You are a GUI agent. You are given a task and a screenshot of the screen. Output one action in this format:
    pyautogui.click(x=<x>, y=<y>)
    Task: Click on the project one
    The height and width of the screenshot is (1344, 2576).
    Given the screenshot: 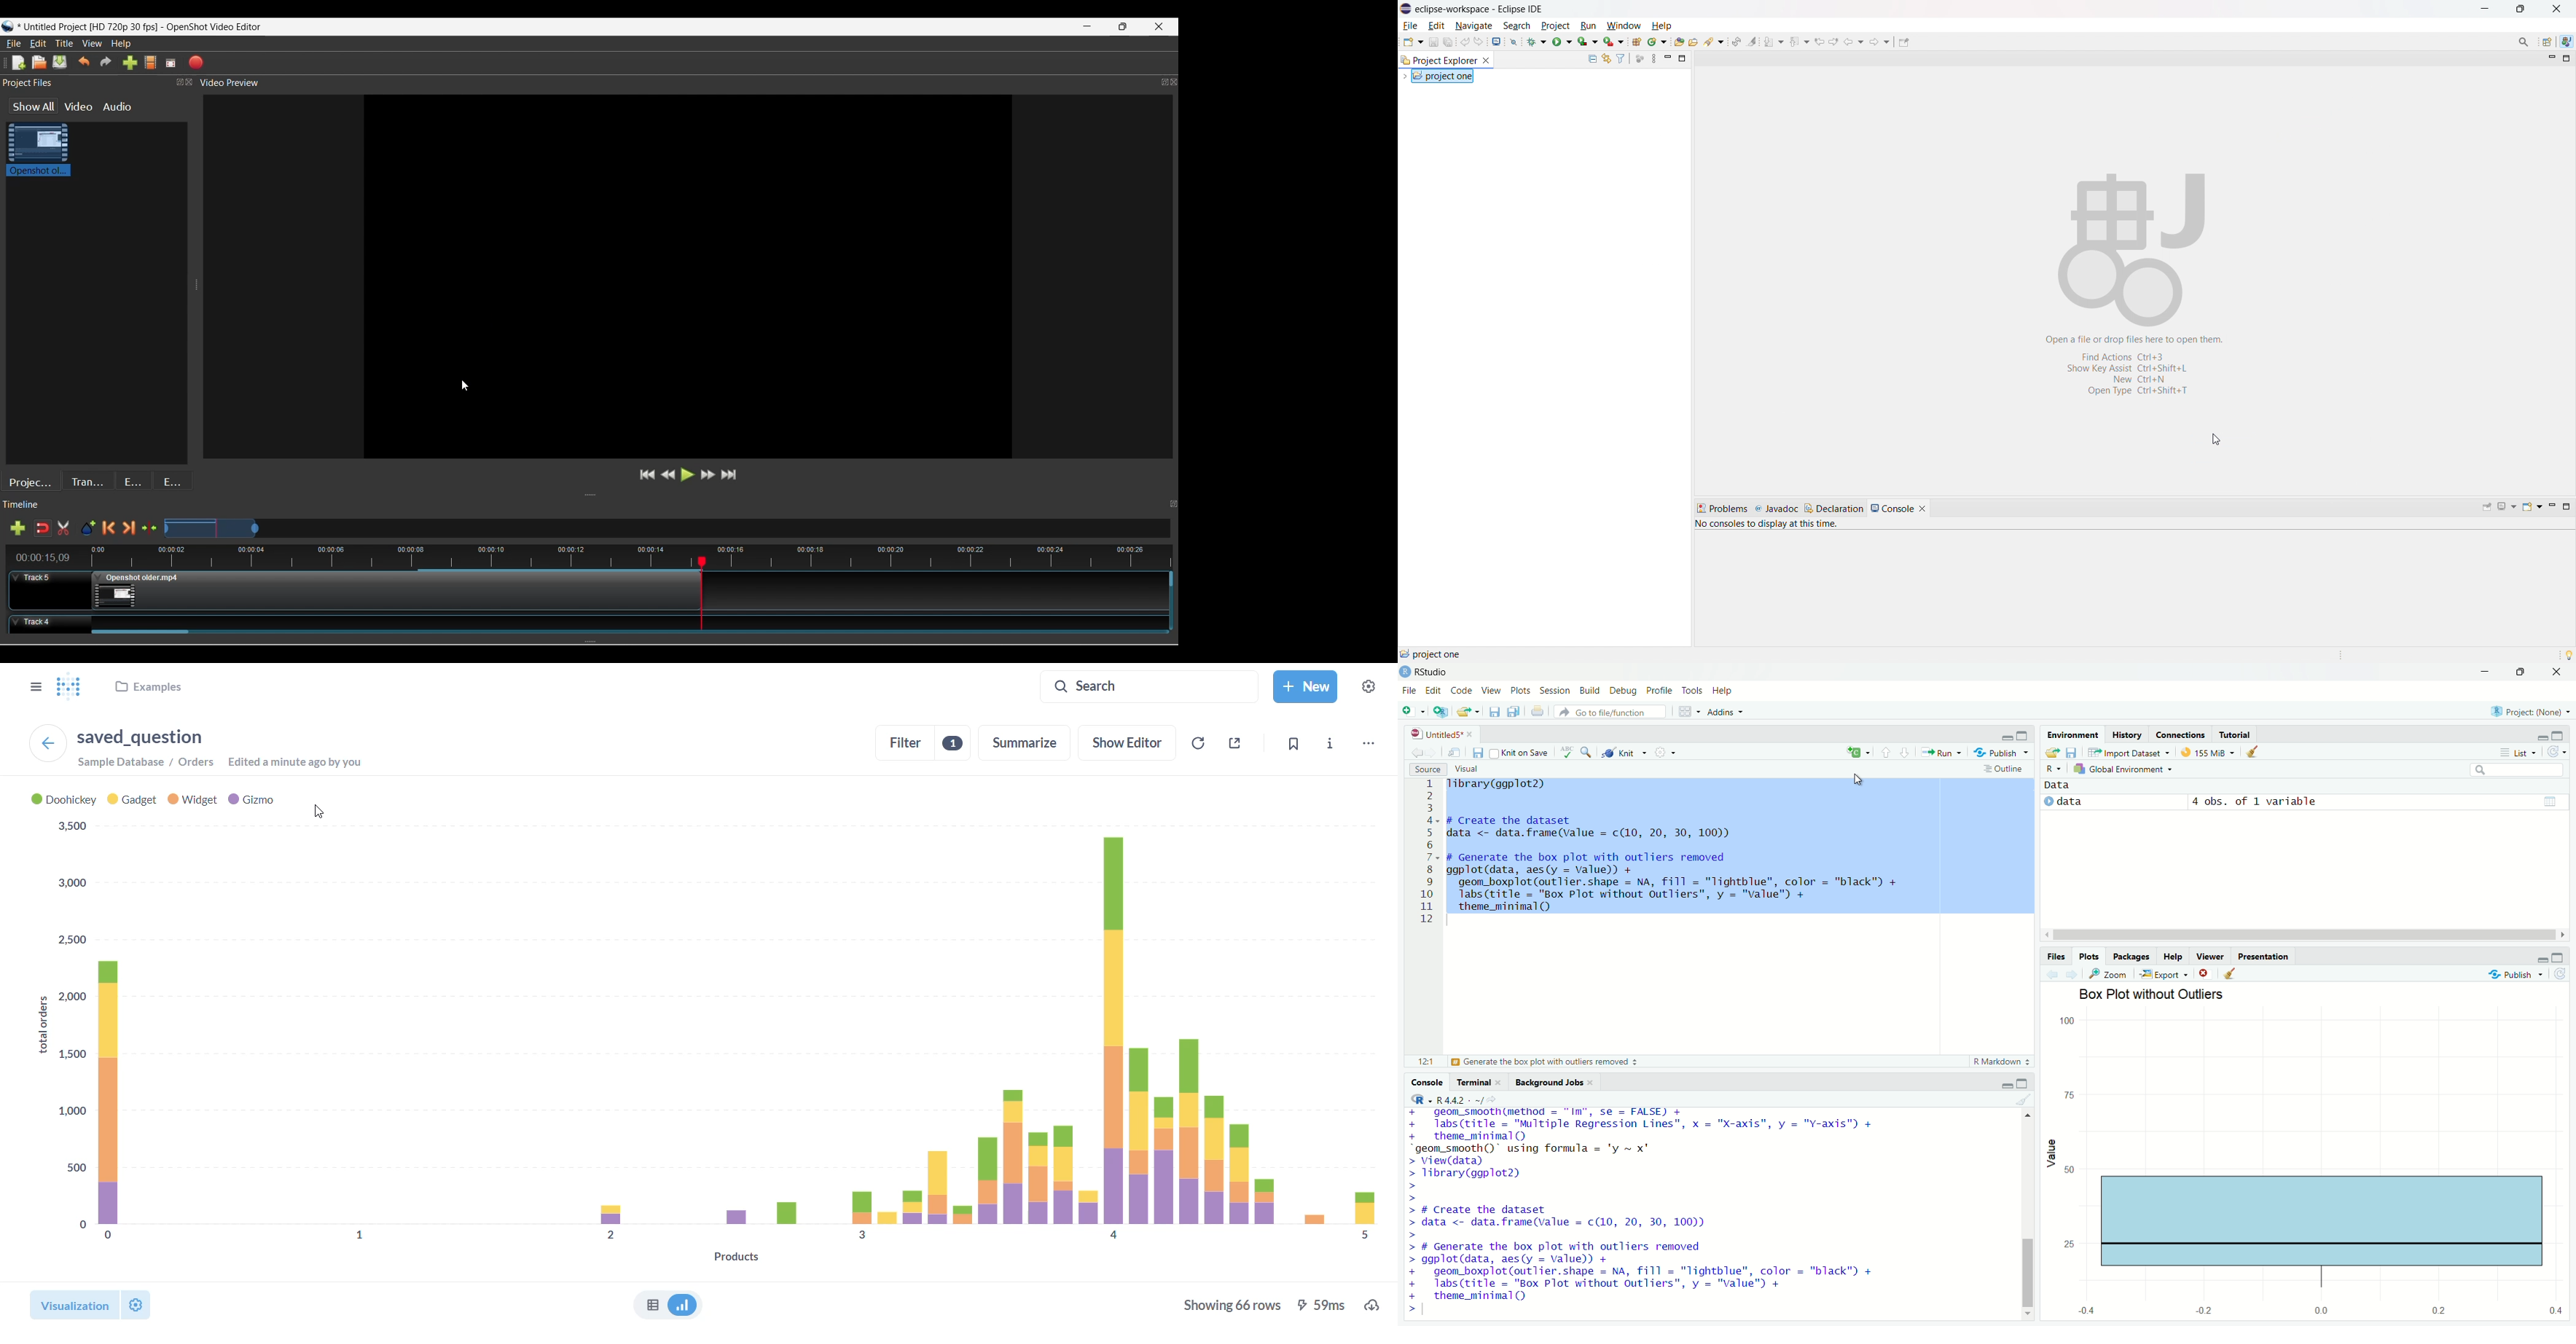 What is the action you would take?
    pyautogui.click(x=1443, y=76)
    